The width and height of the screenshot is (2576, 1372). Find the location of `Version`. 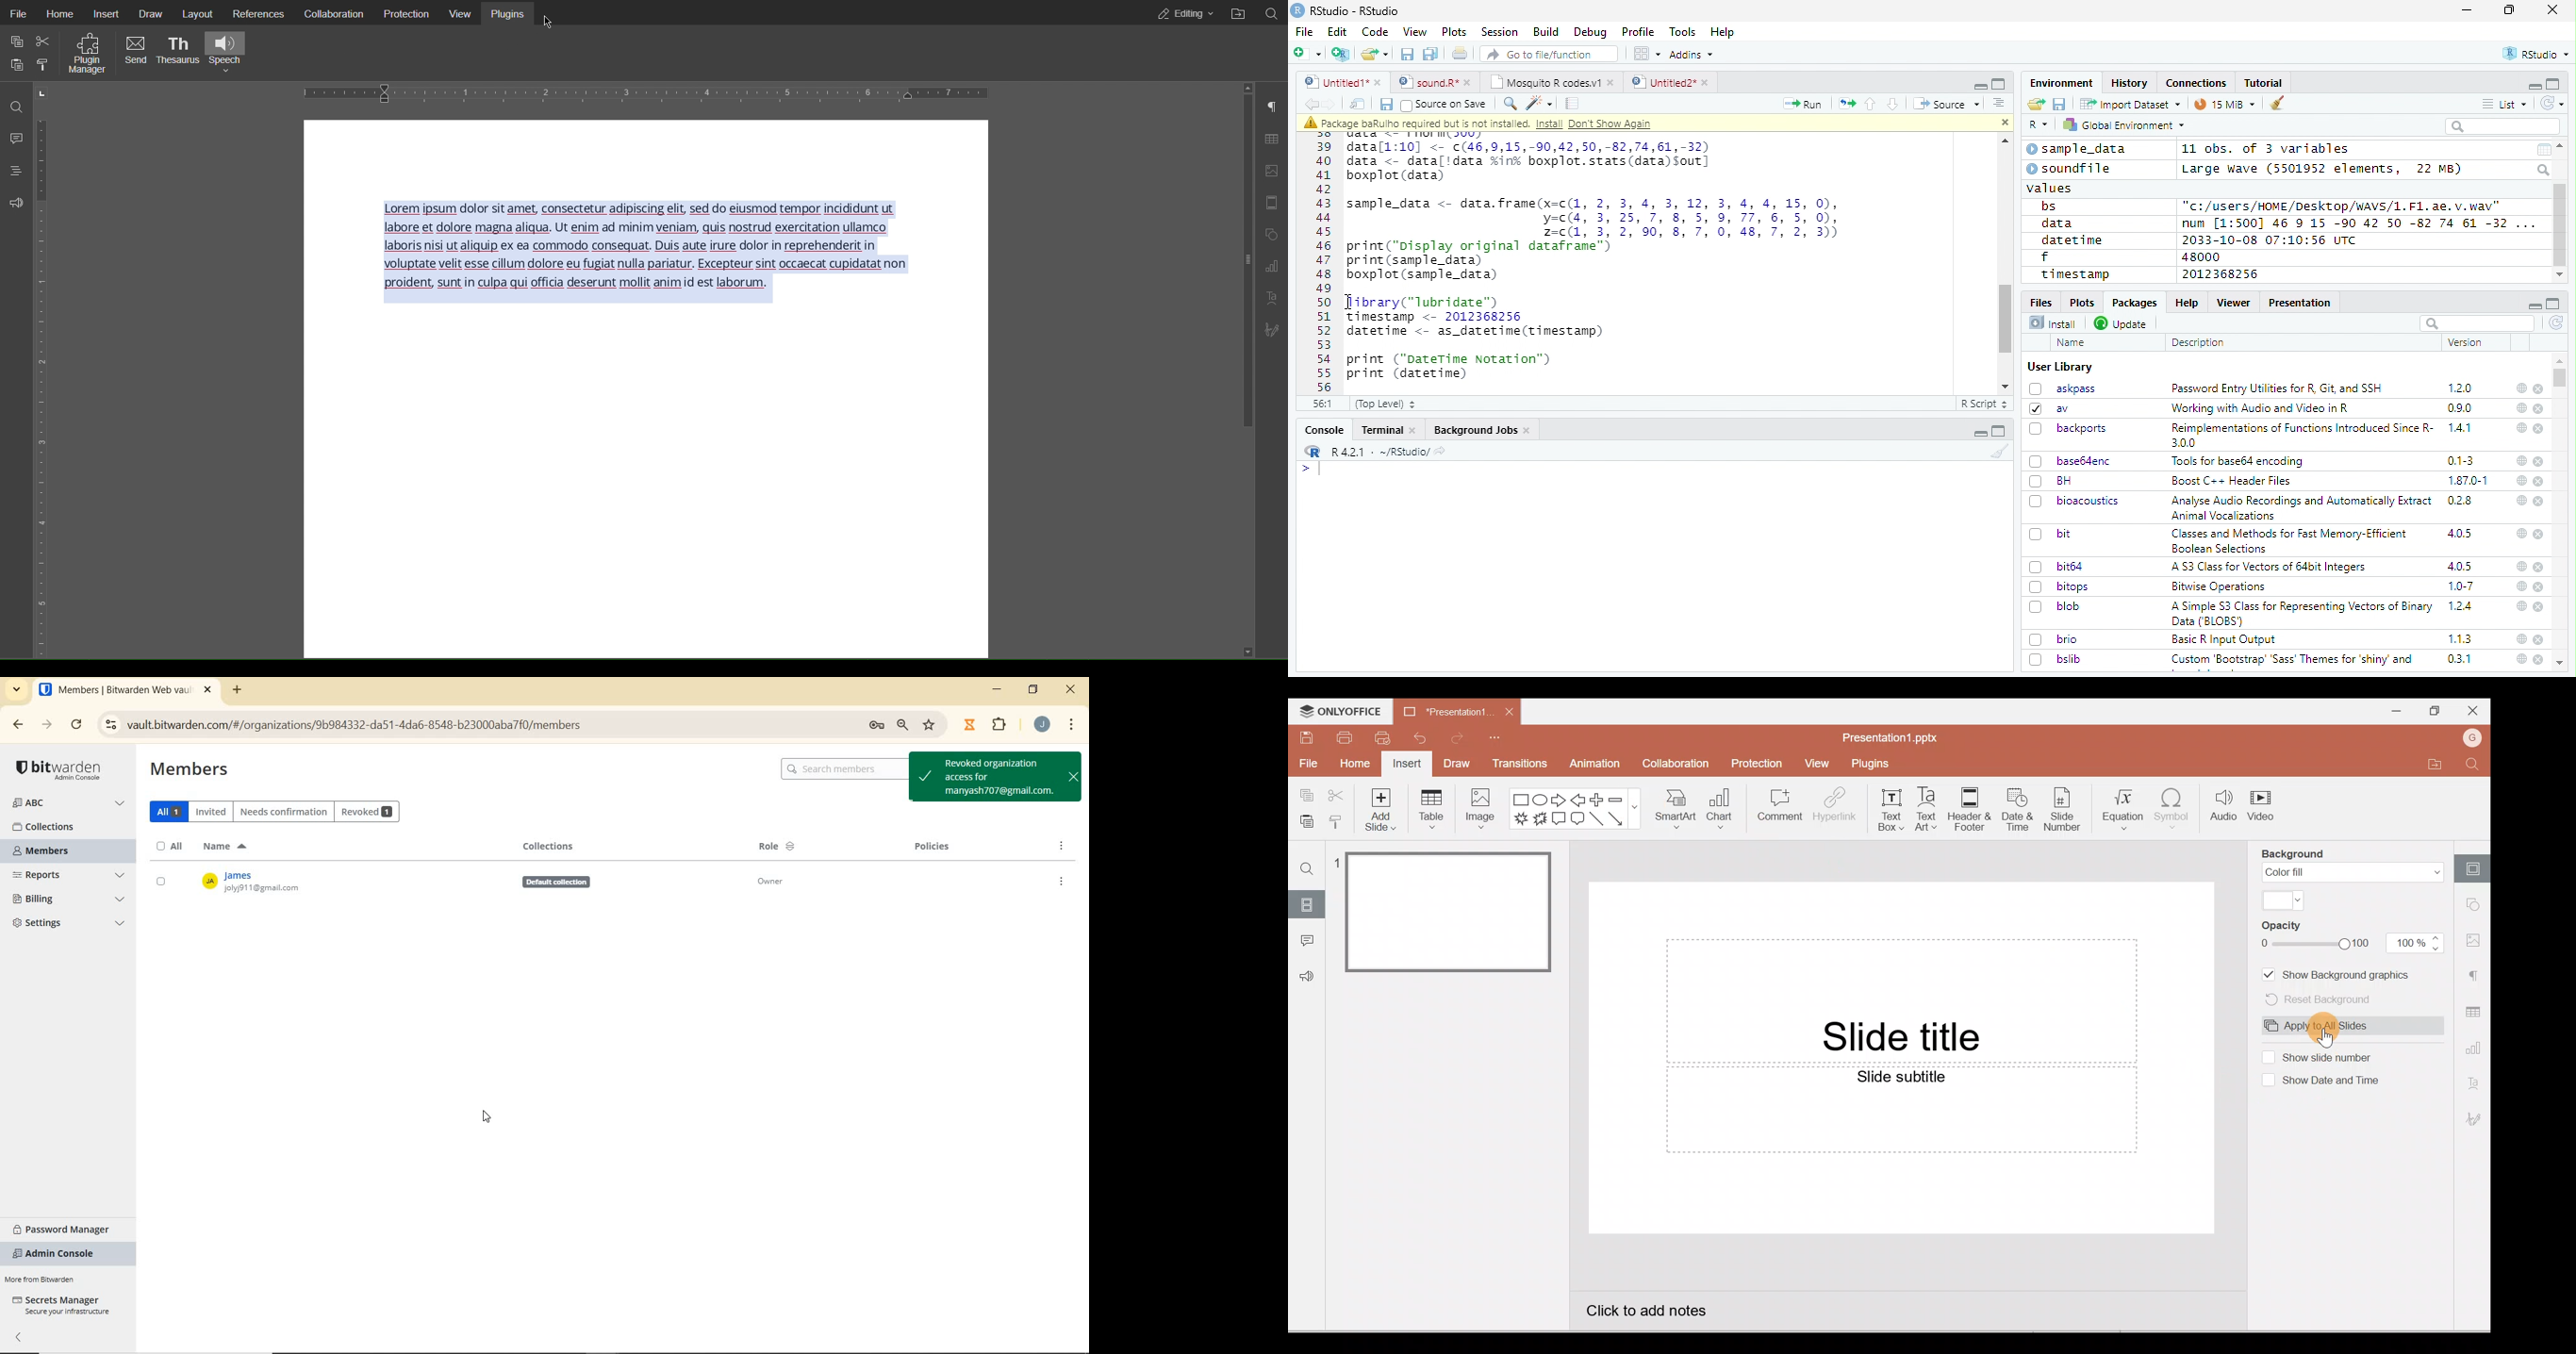

Version is located at coordinates (2469, 342).